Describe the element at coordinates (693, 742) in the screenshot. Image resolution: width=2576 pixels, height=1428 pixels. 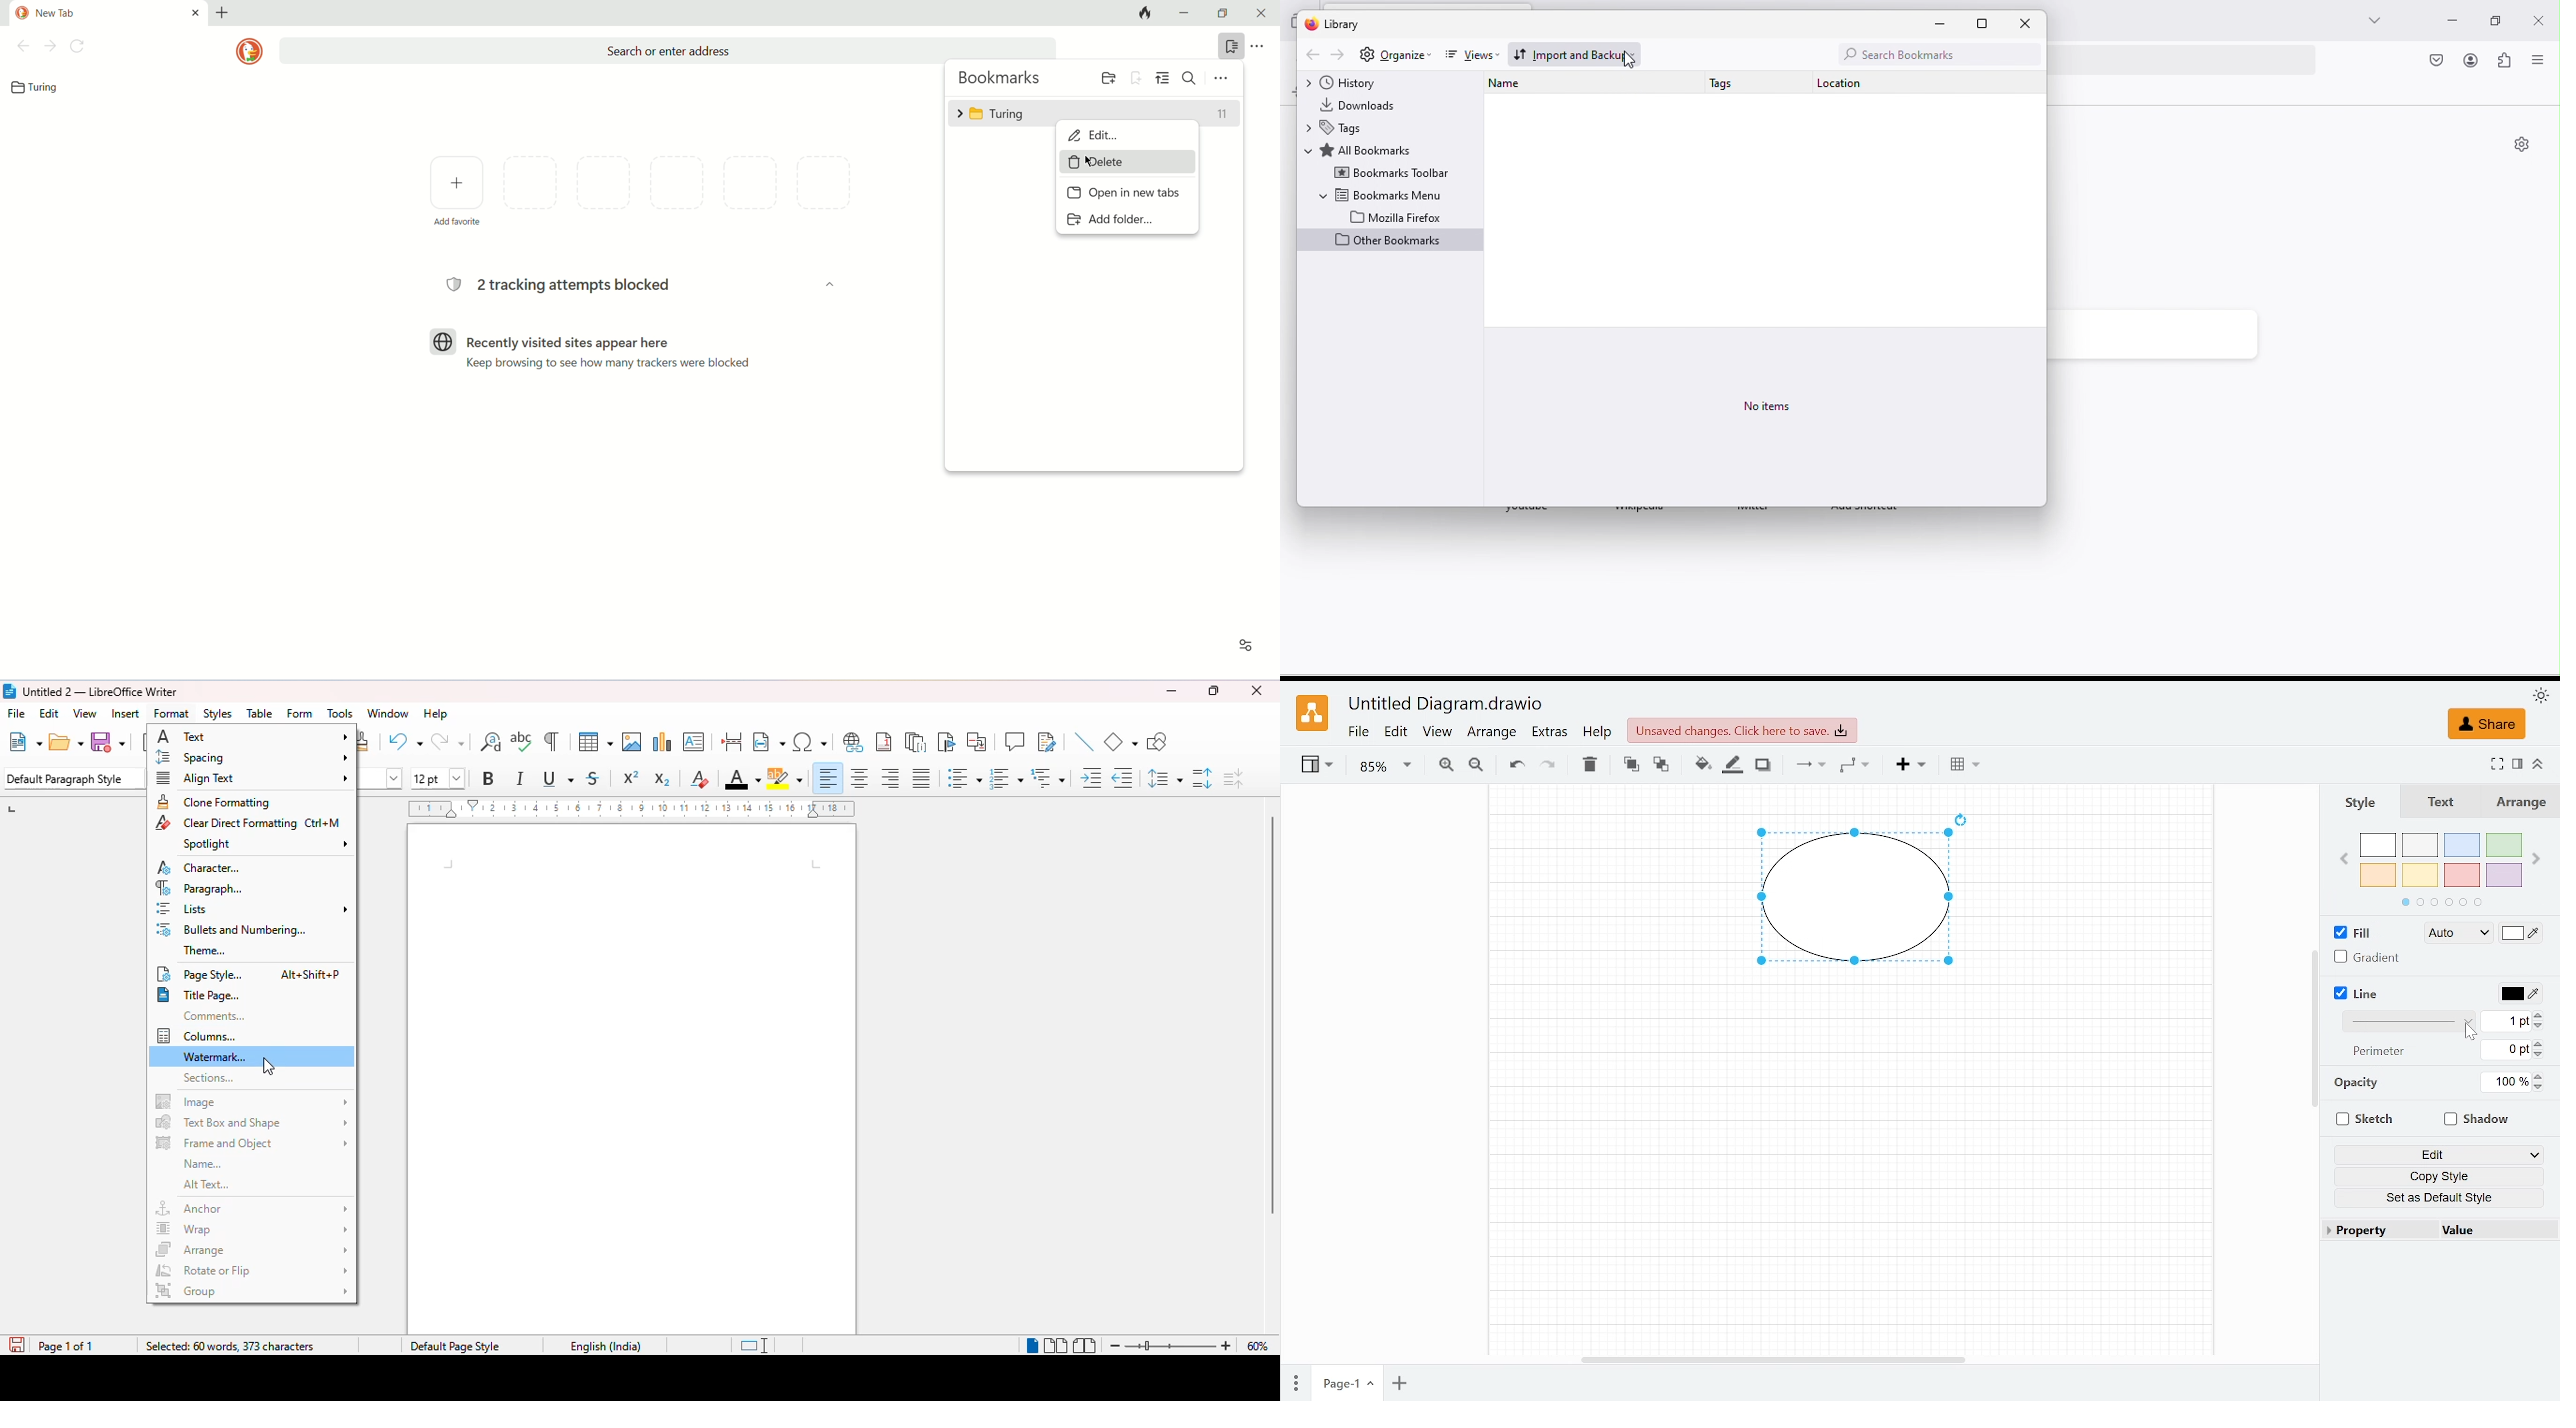
I see `insert text box` at that location.